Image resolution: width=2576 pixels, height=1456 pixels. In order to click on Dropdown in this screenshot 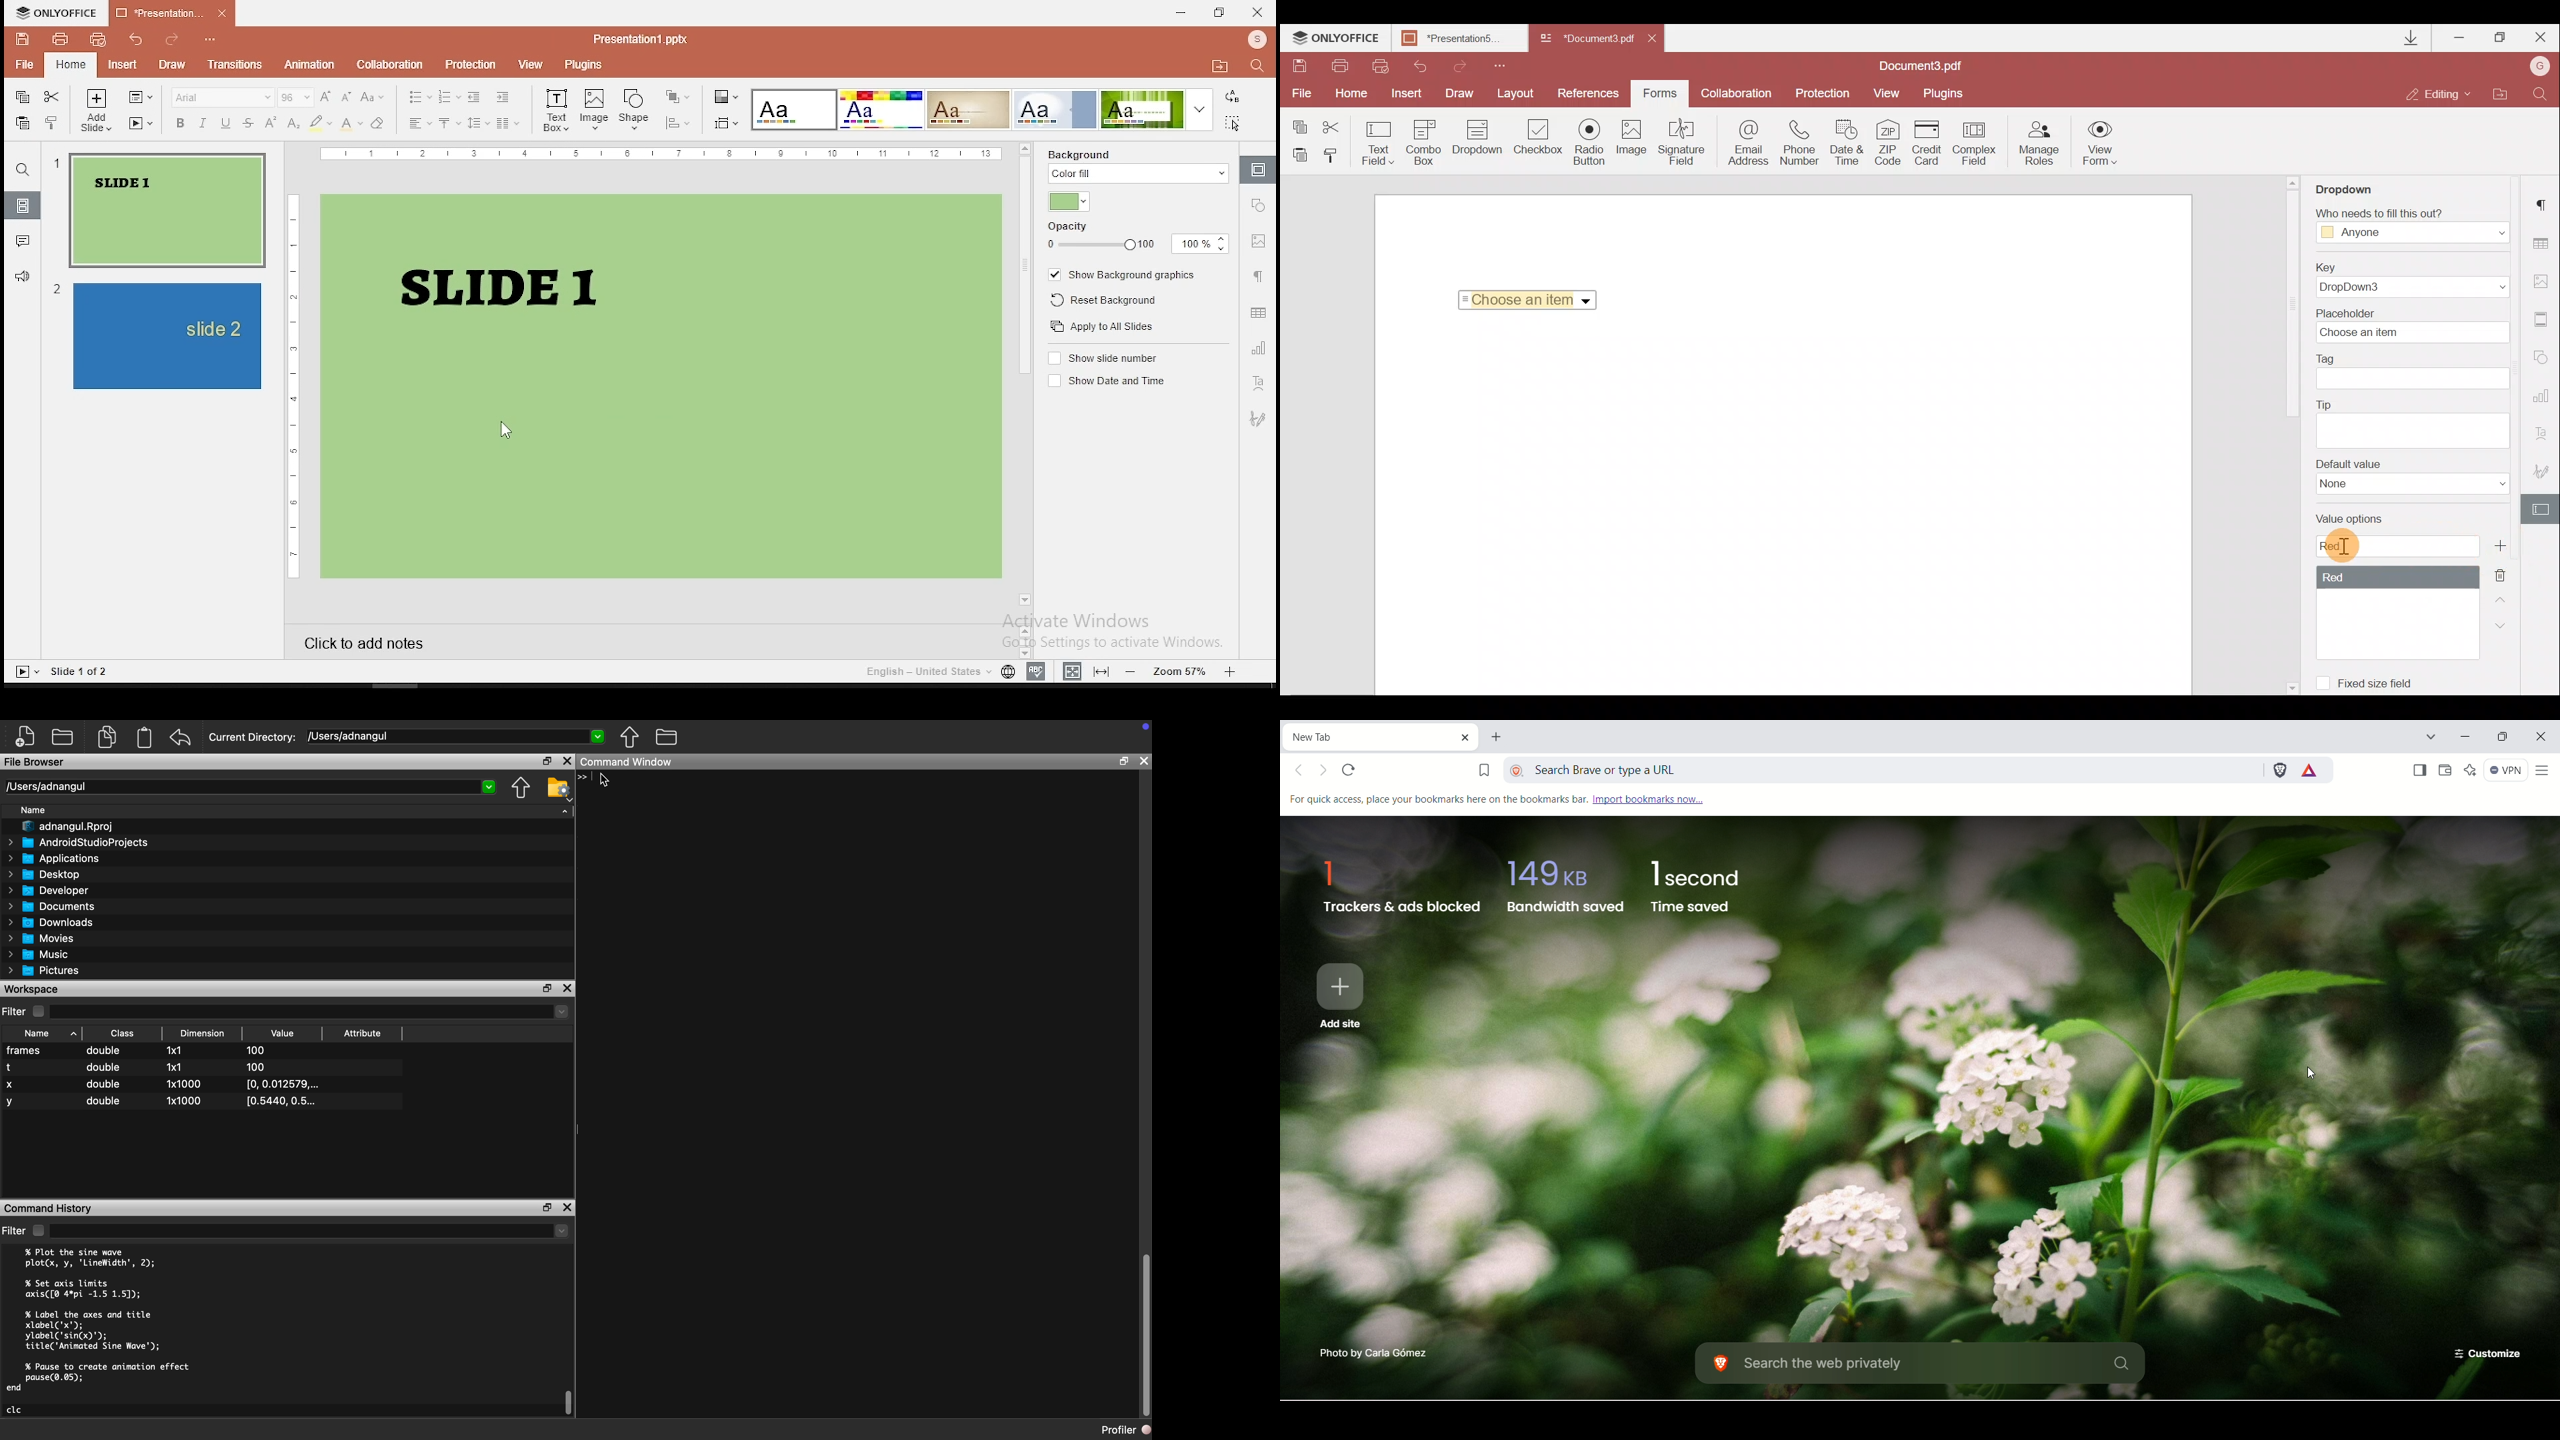, I will do `click(310, 1011)`.